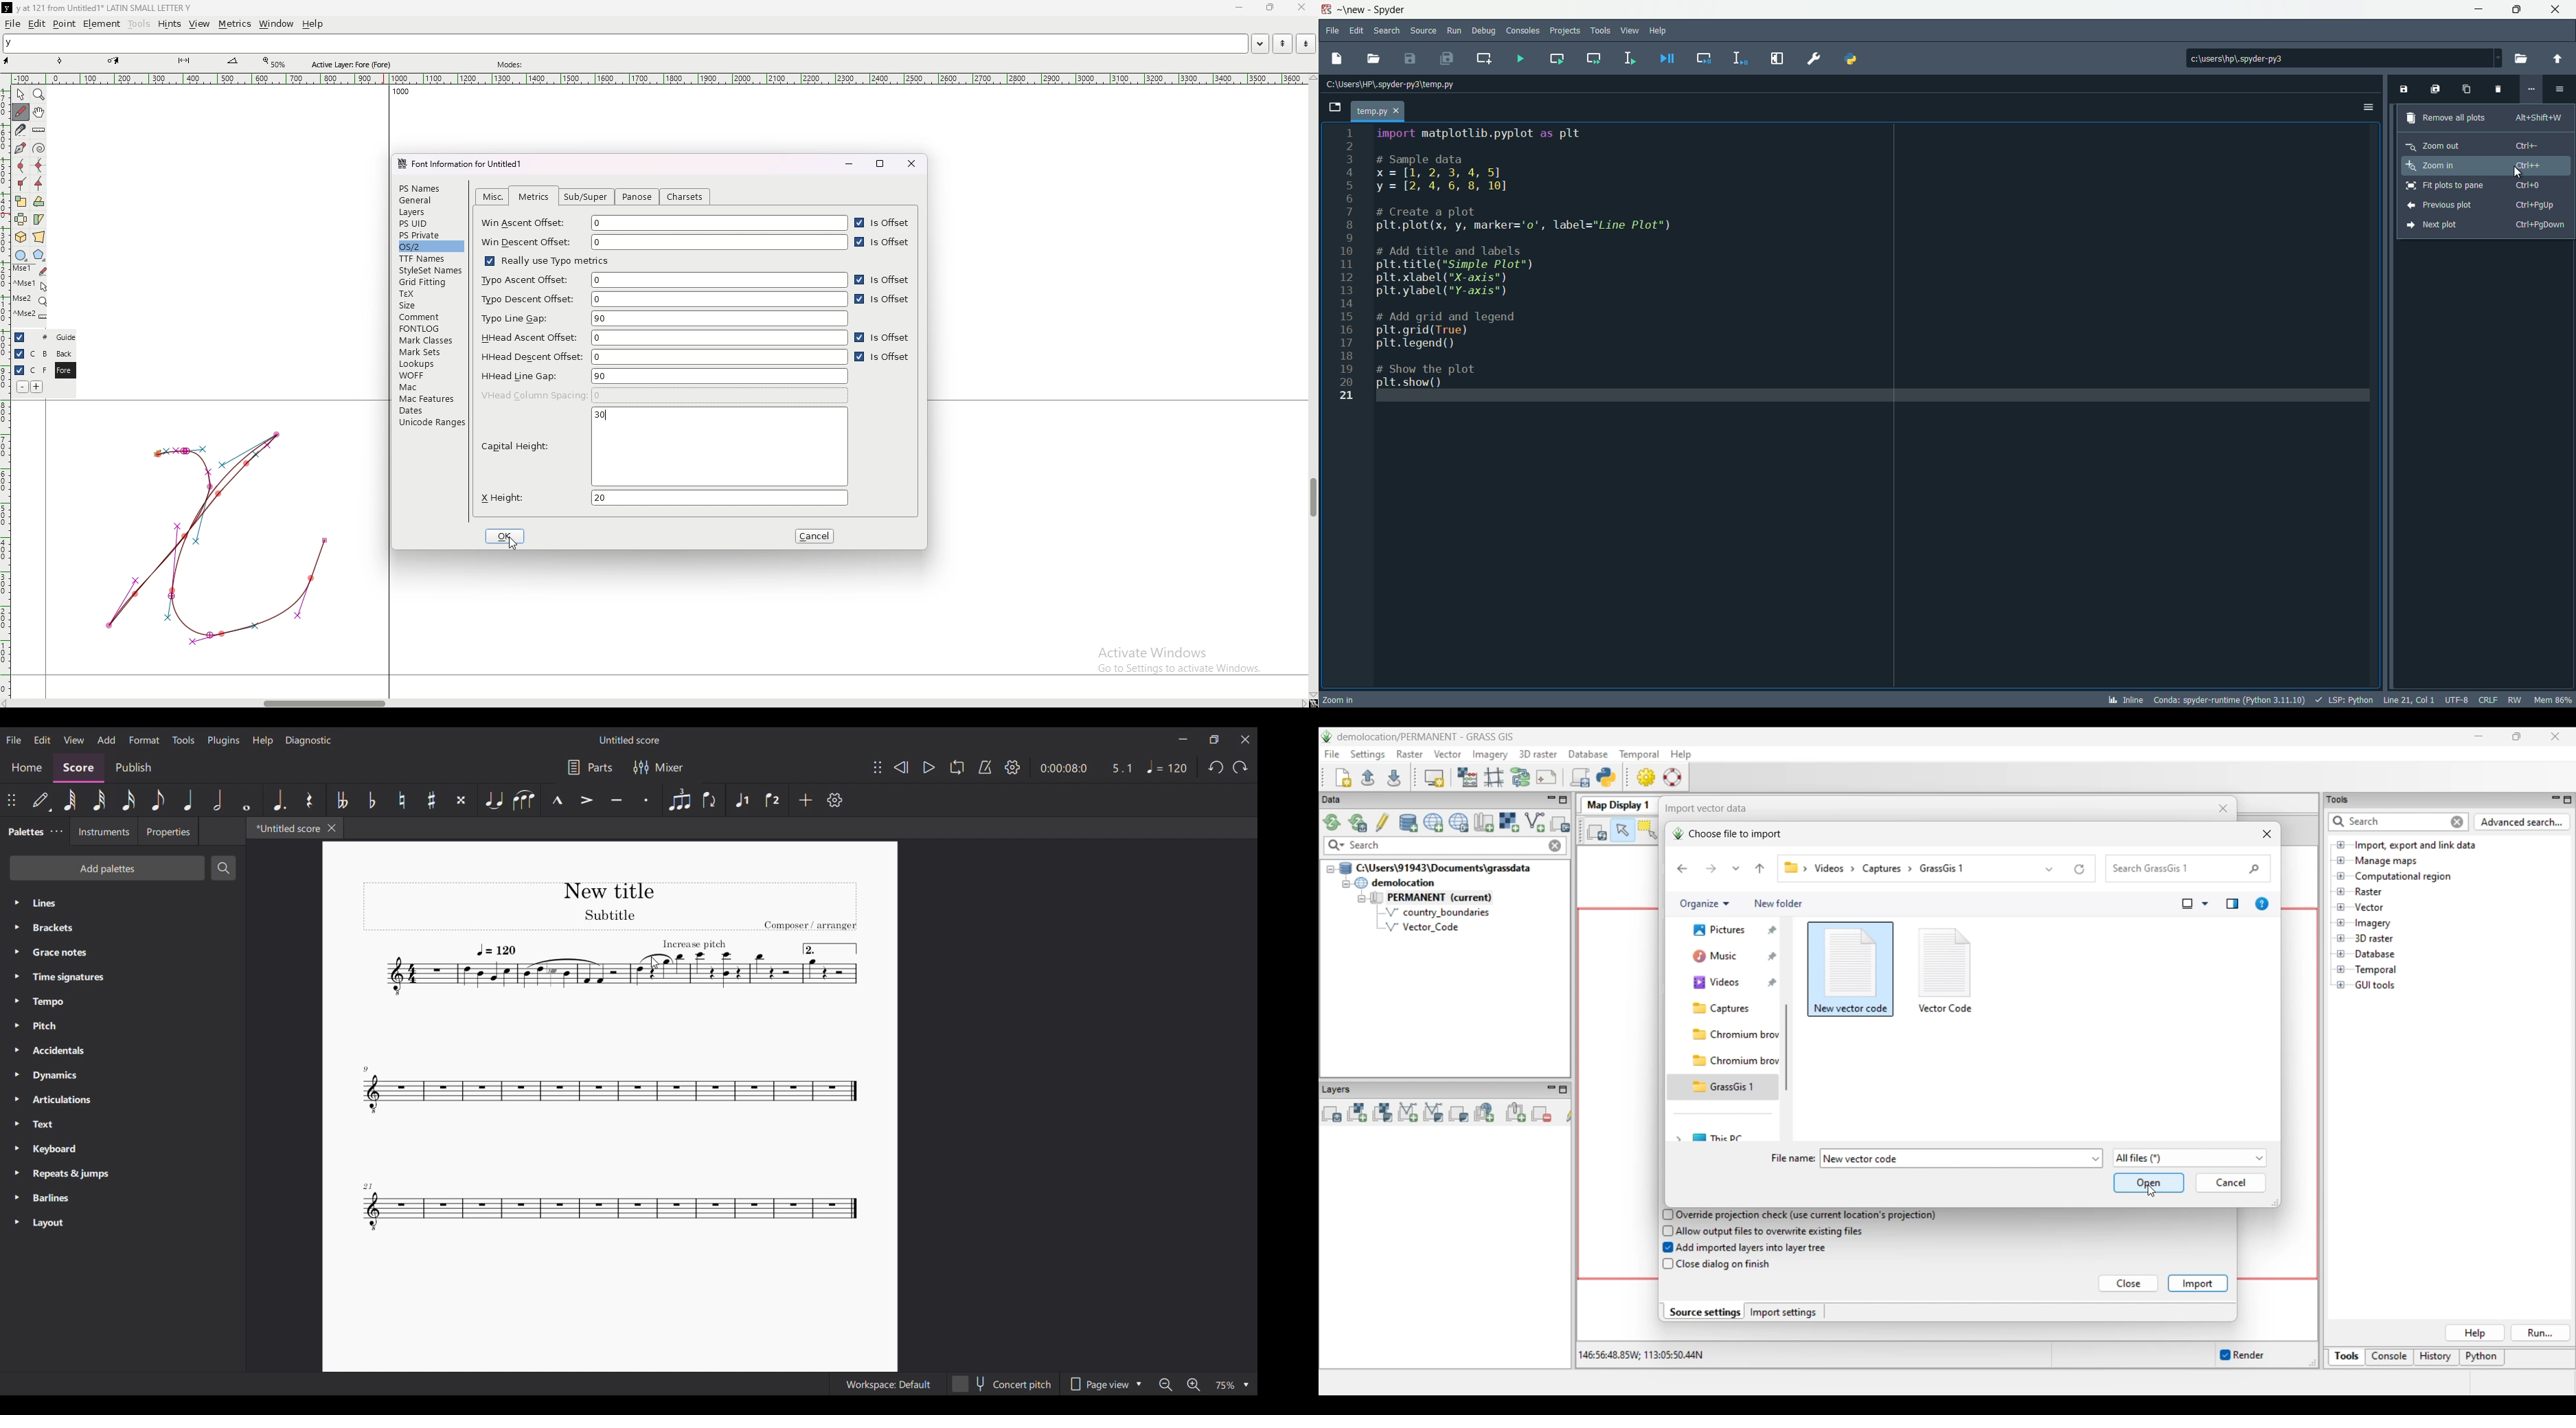 The height and width of the screenshot is (1428, 2576). What do you see at coordinates (432, 800) in the screenshot?
I see `Toggle sharp` at bounding box center [432, 800].